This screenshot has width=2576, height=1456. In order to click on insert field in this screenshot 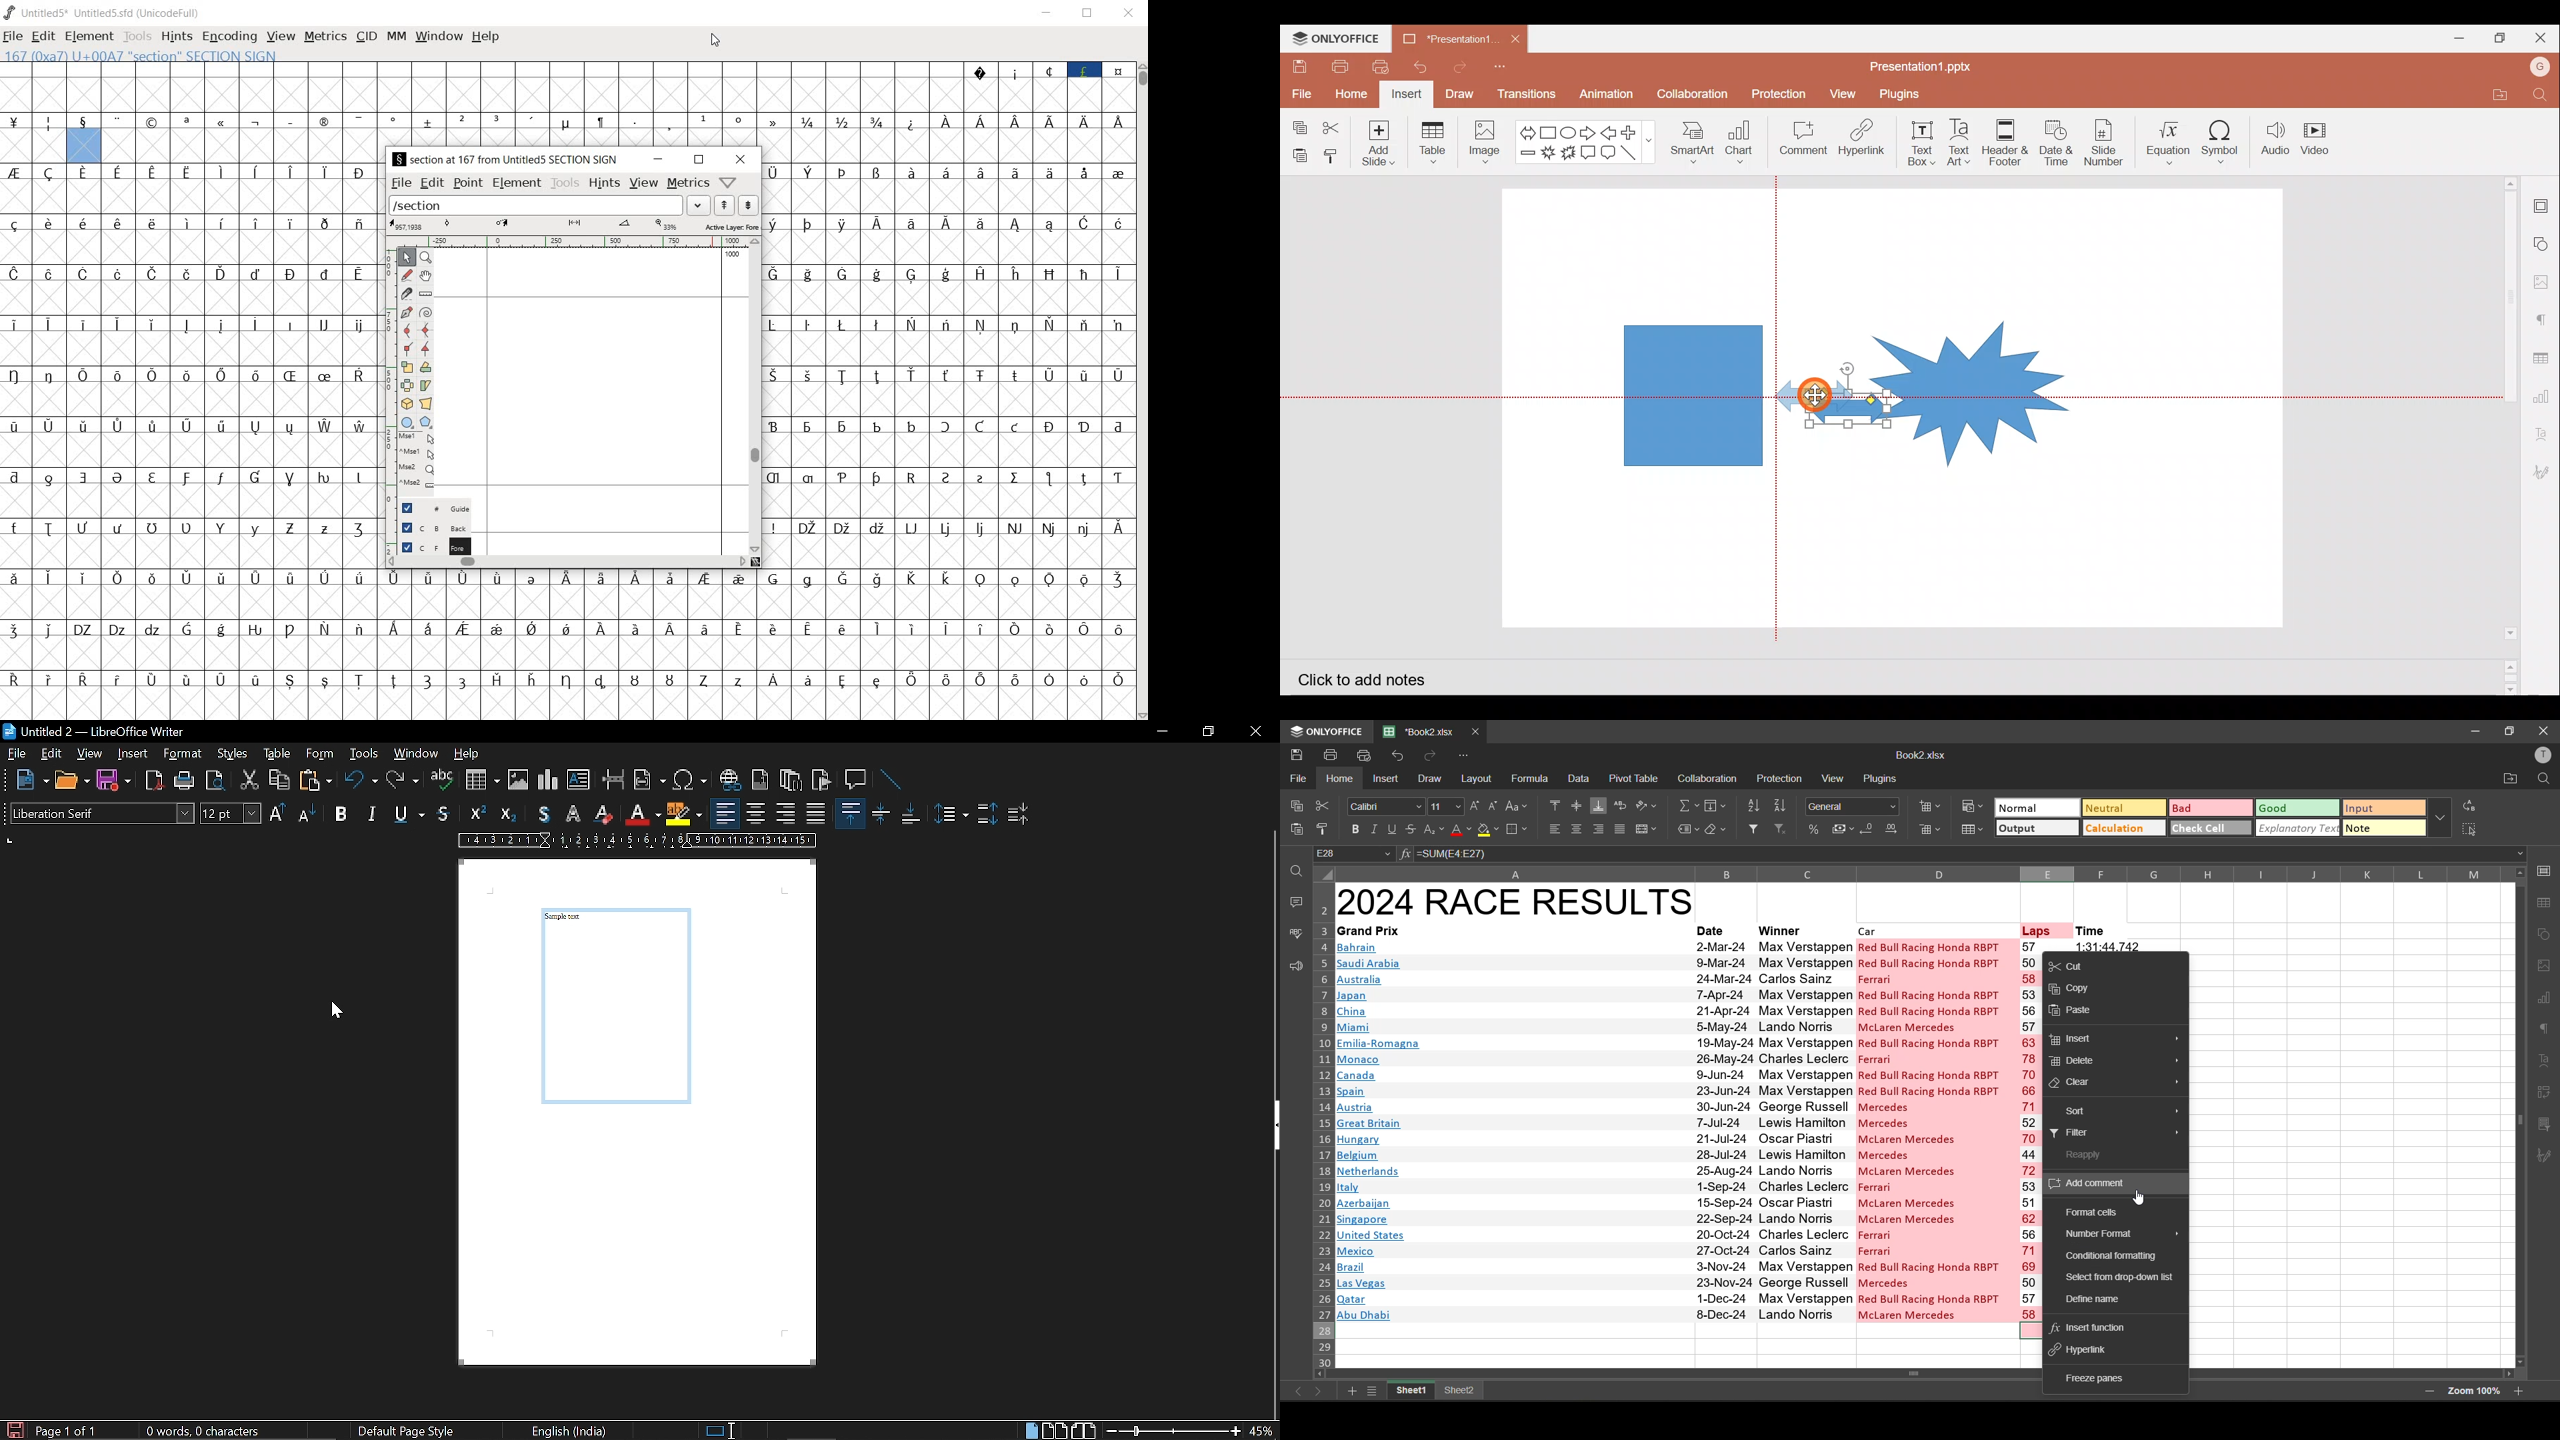, I will do `click(649, 782)`.